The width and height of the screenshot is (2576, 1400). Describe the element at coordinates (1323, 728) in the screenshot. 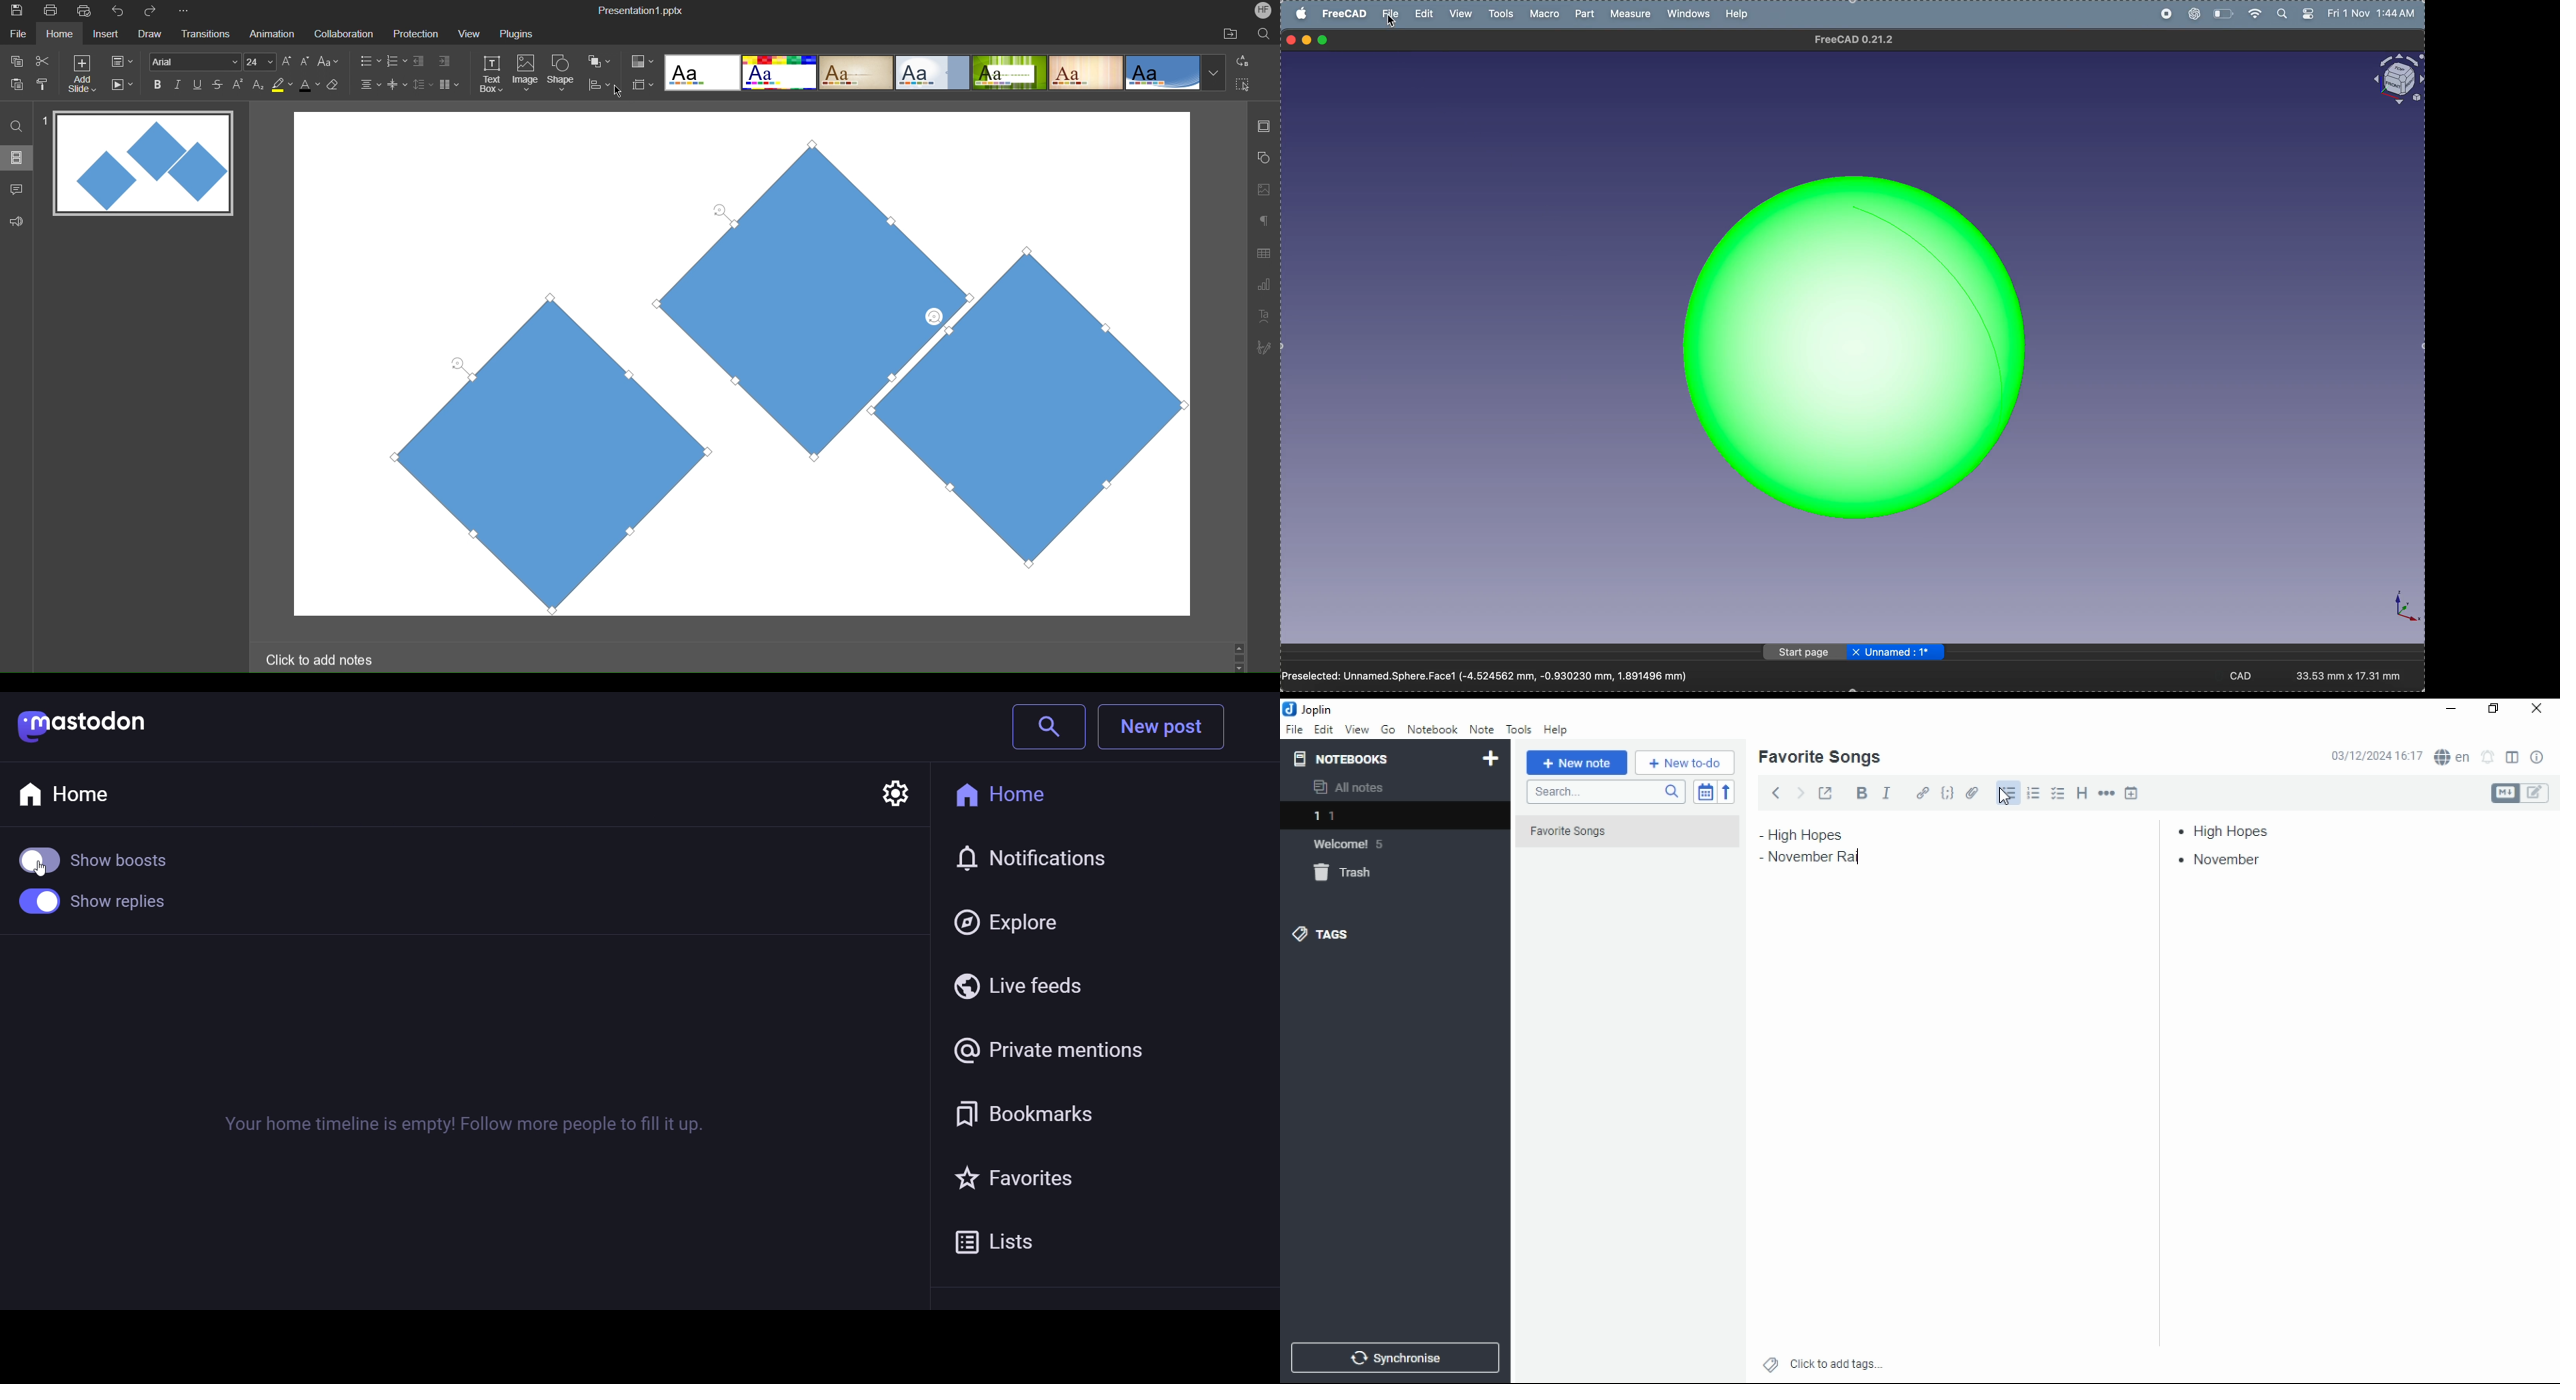

I see `edit` at that location.